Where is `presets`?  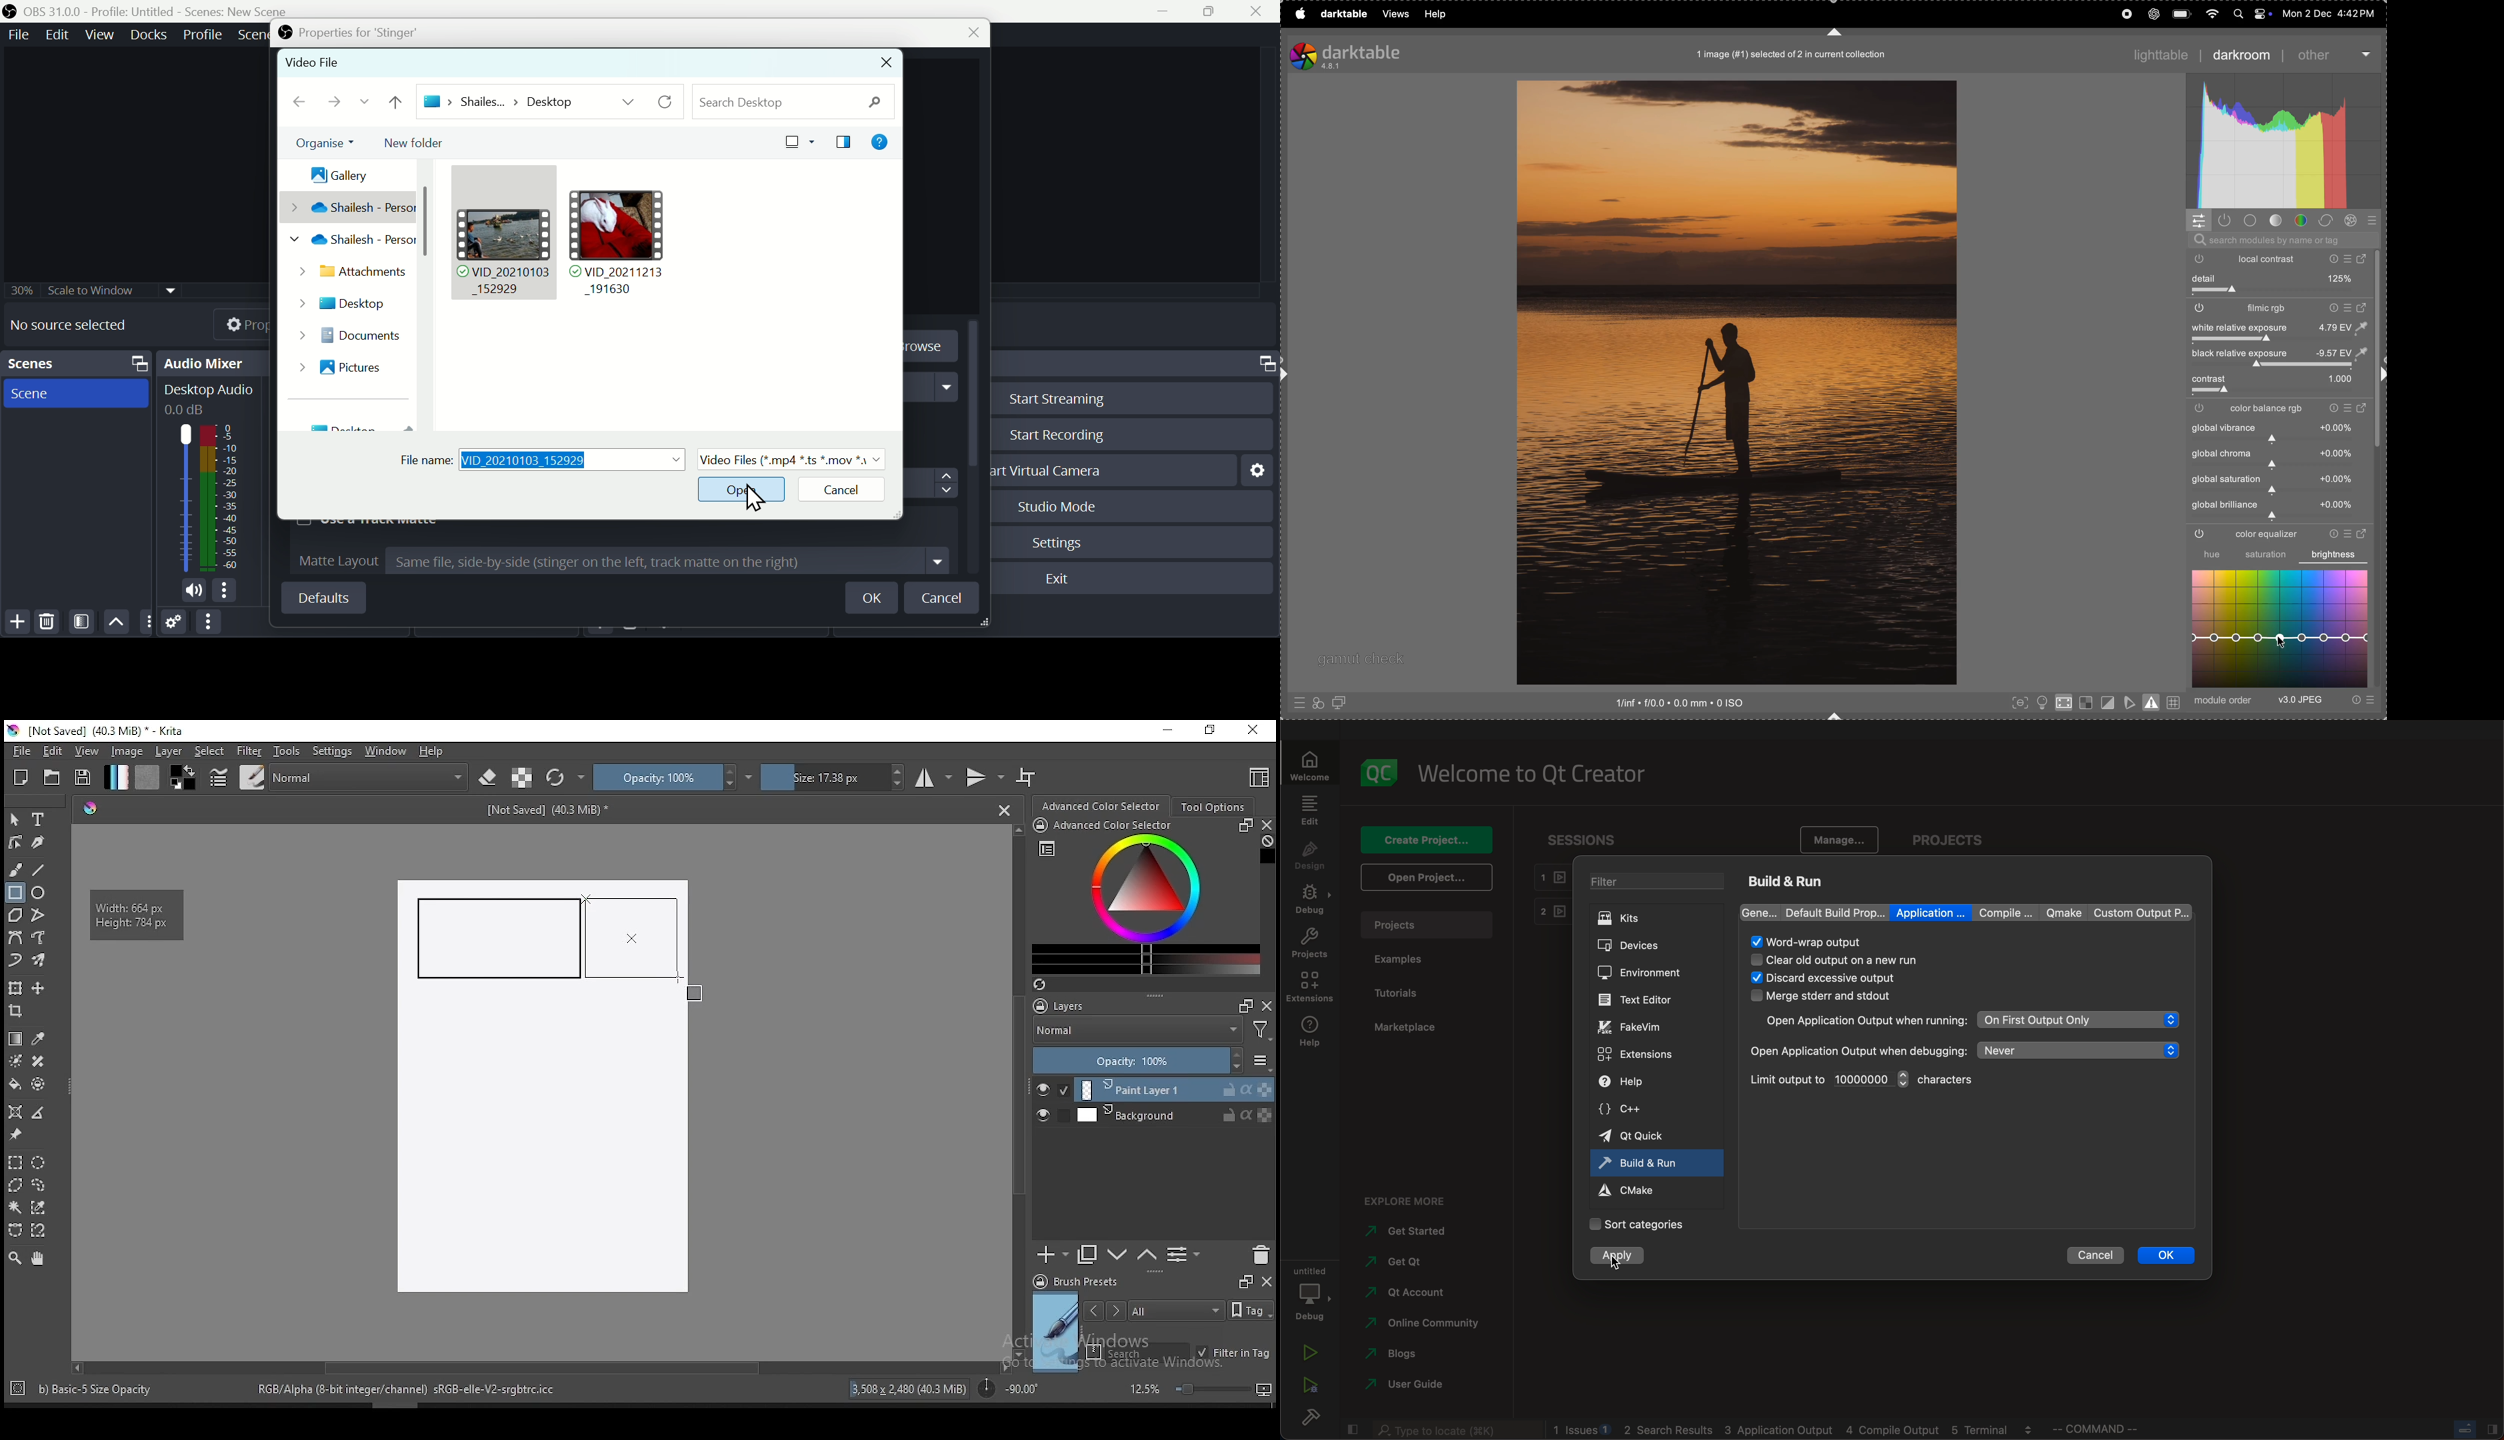 presets is located at coordinates (1298, 705).